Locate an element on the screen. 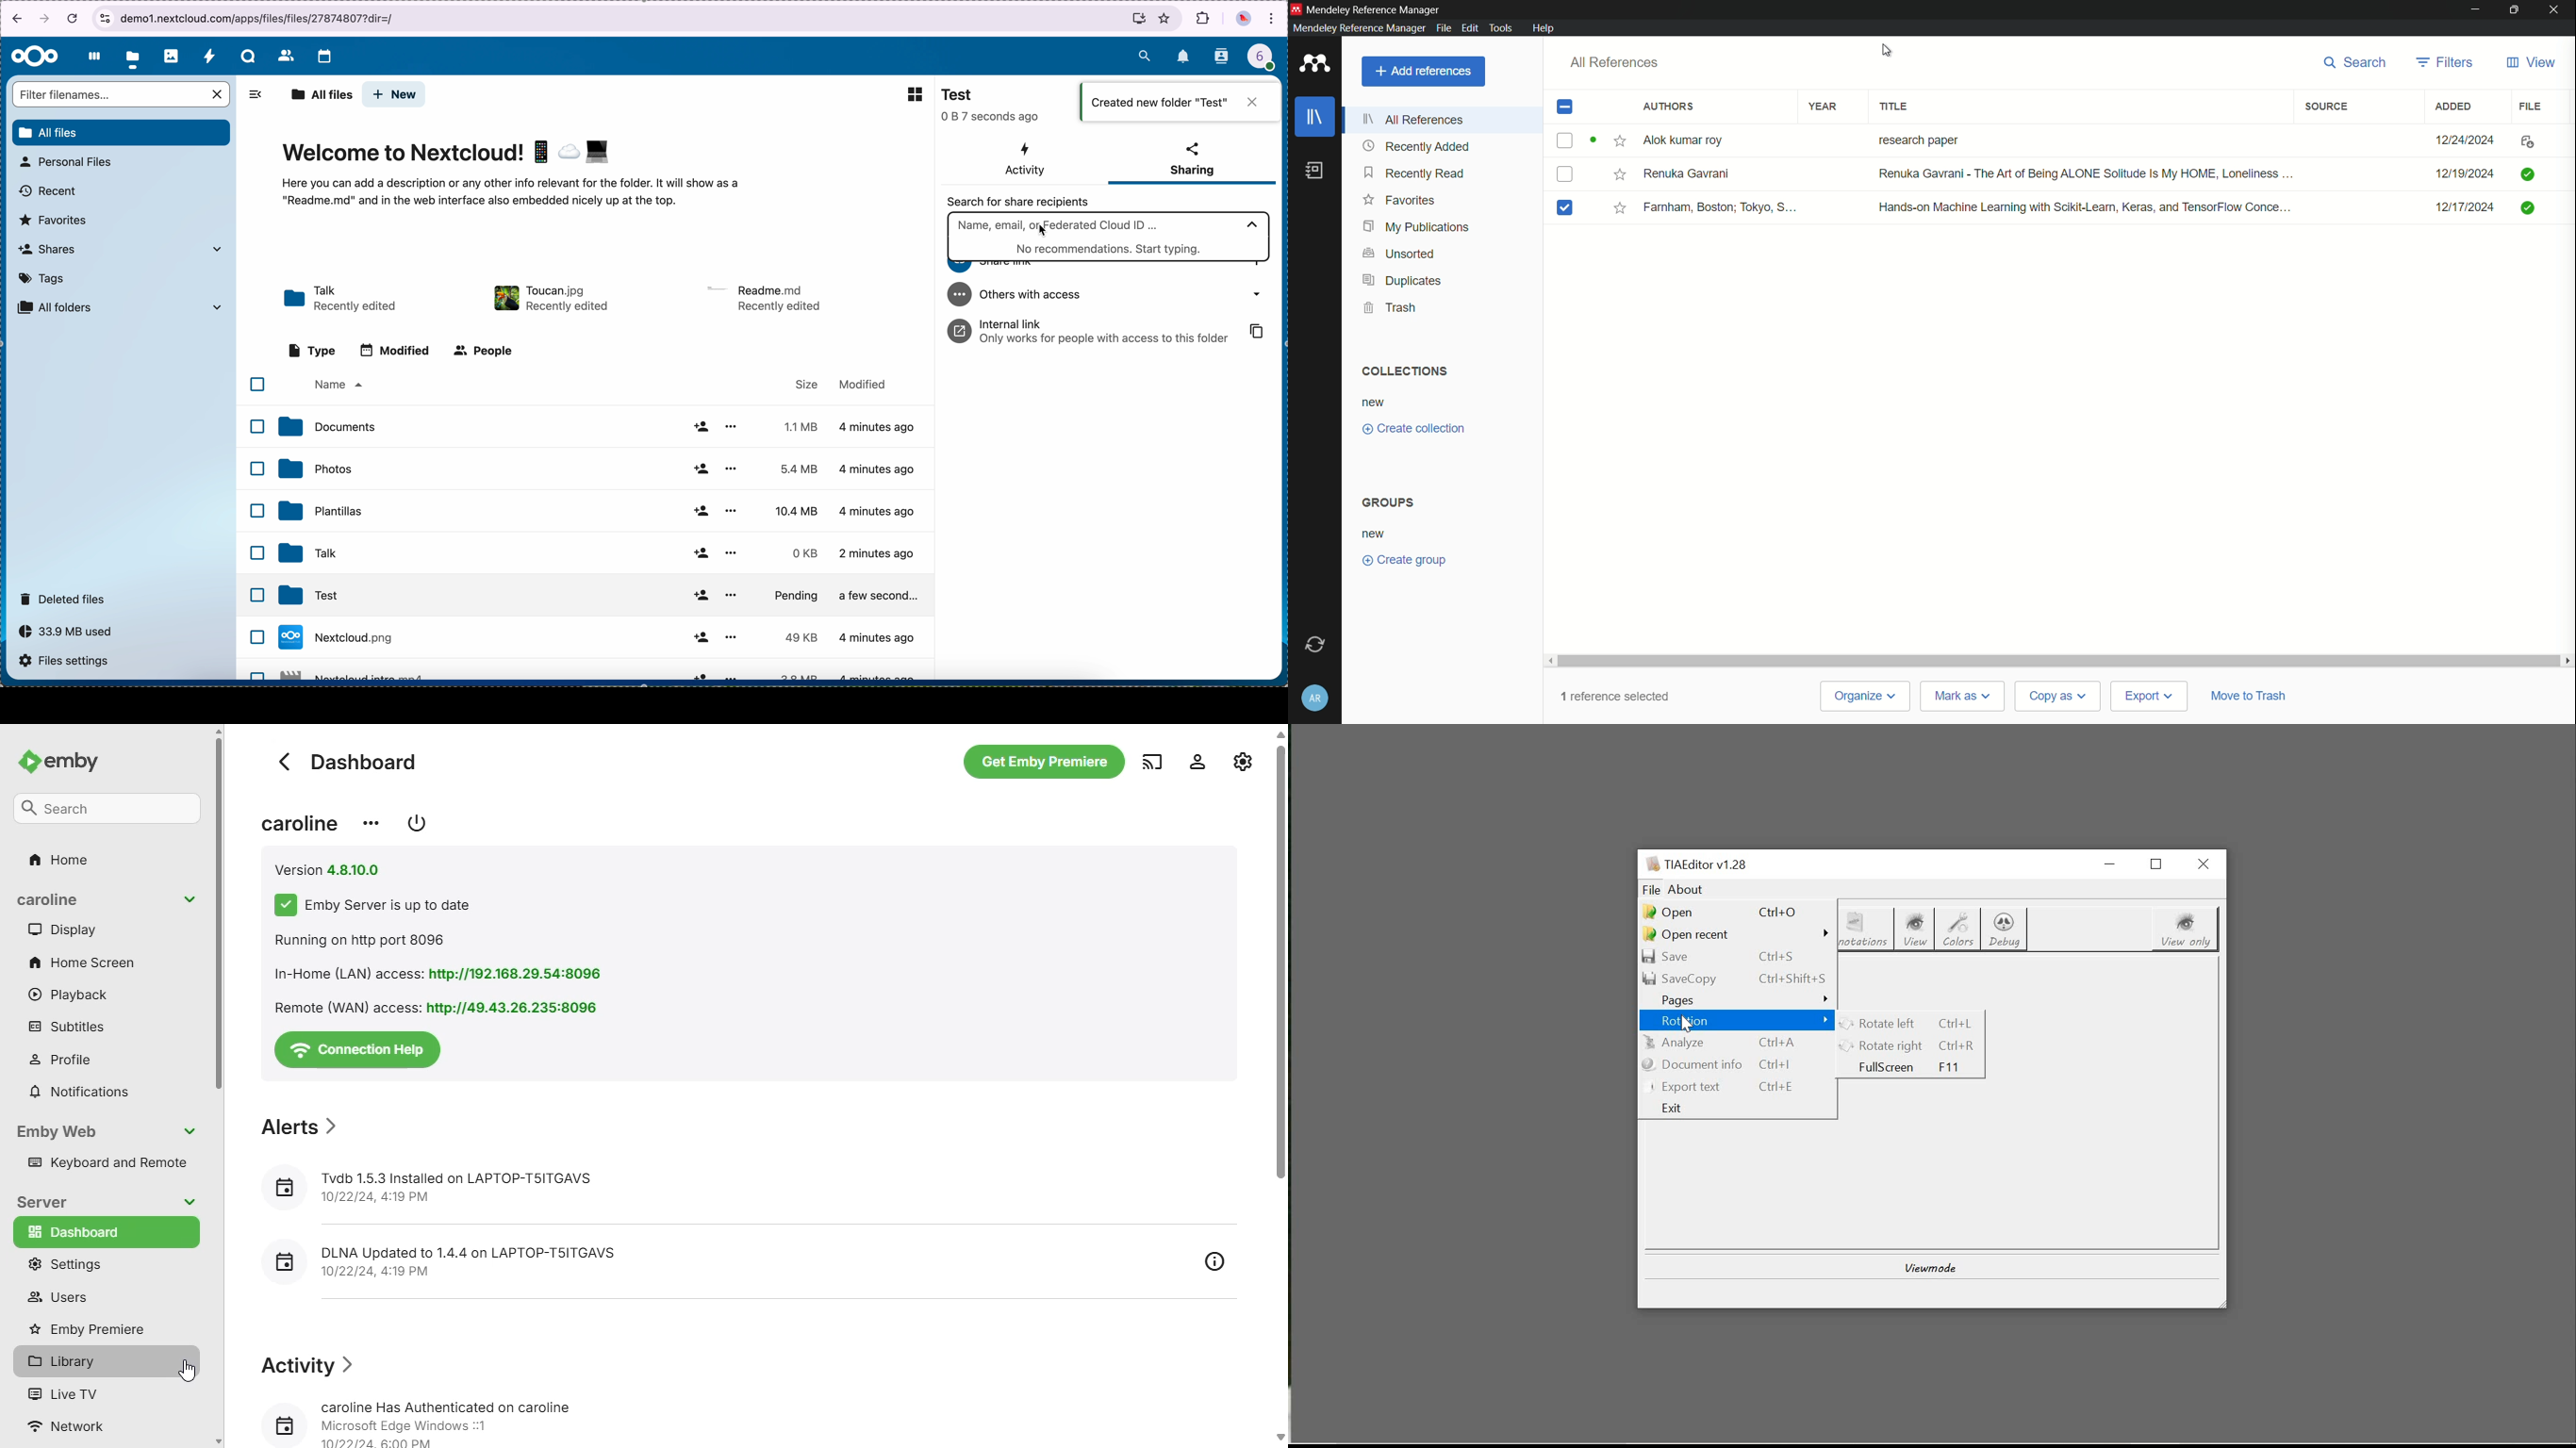 The height and width of the screenshot is (1456, 2576). click on new button is located at coordinates (394, 95).